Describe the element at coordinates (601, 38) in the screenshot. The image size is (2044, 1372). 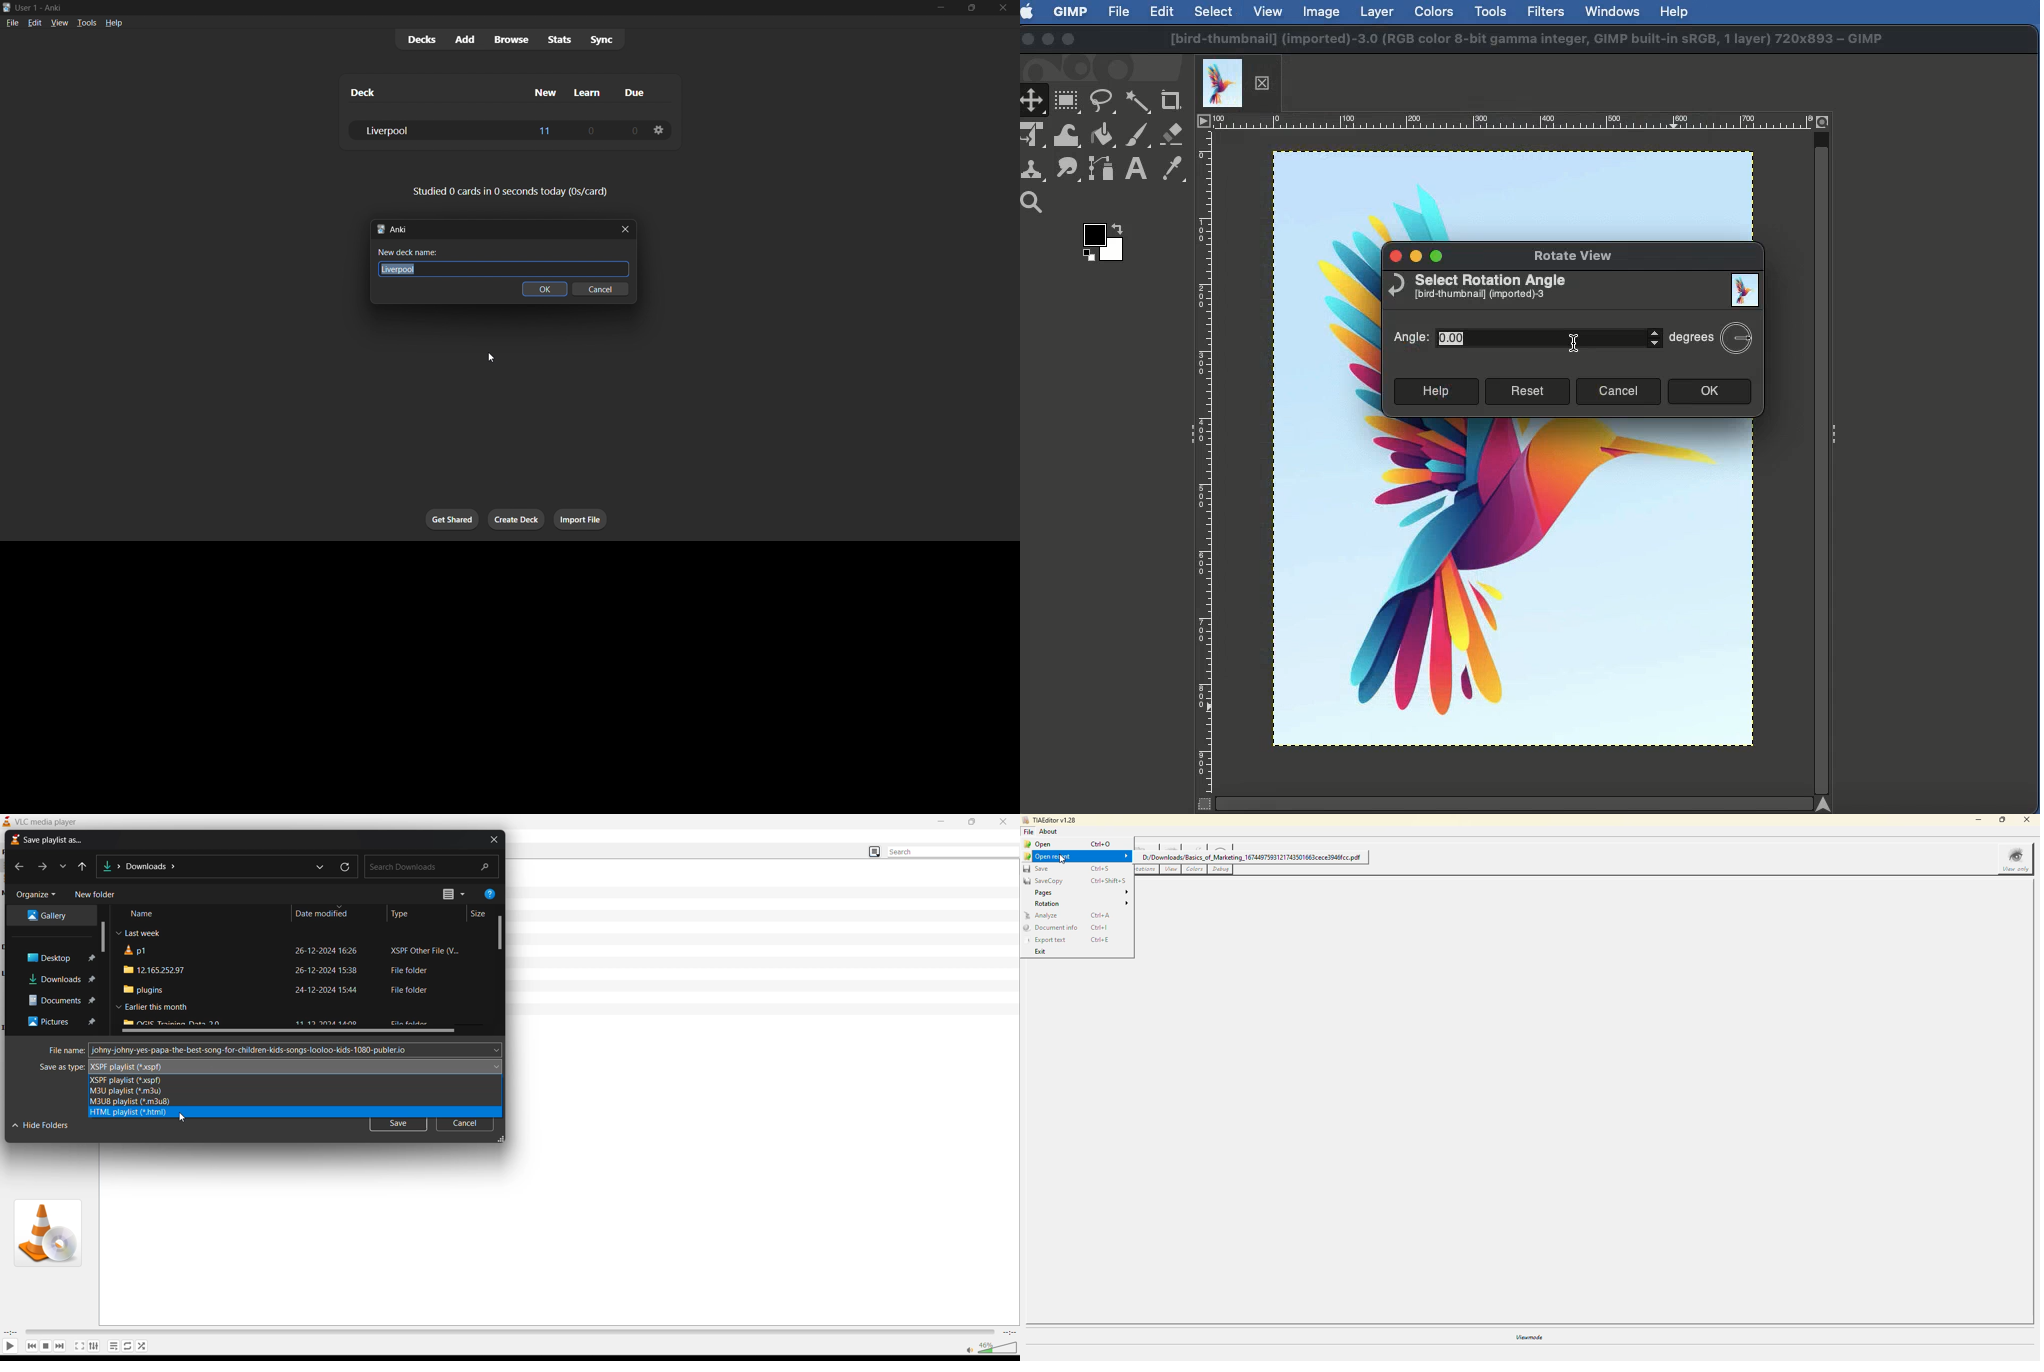
I see `` at that location.